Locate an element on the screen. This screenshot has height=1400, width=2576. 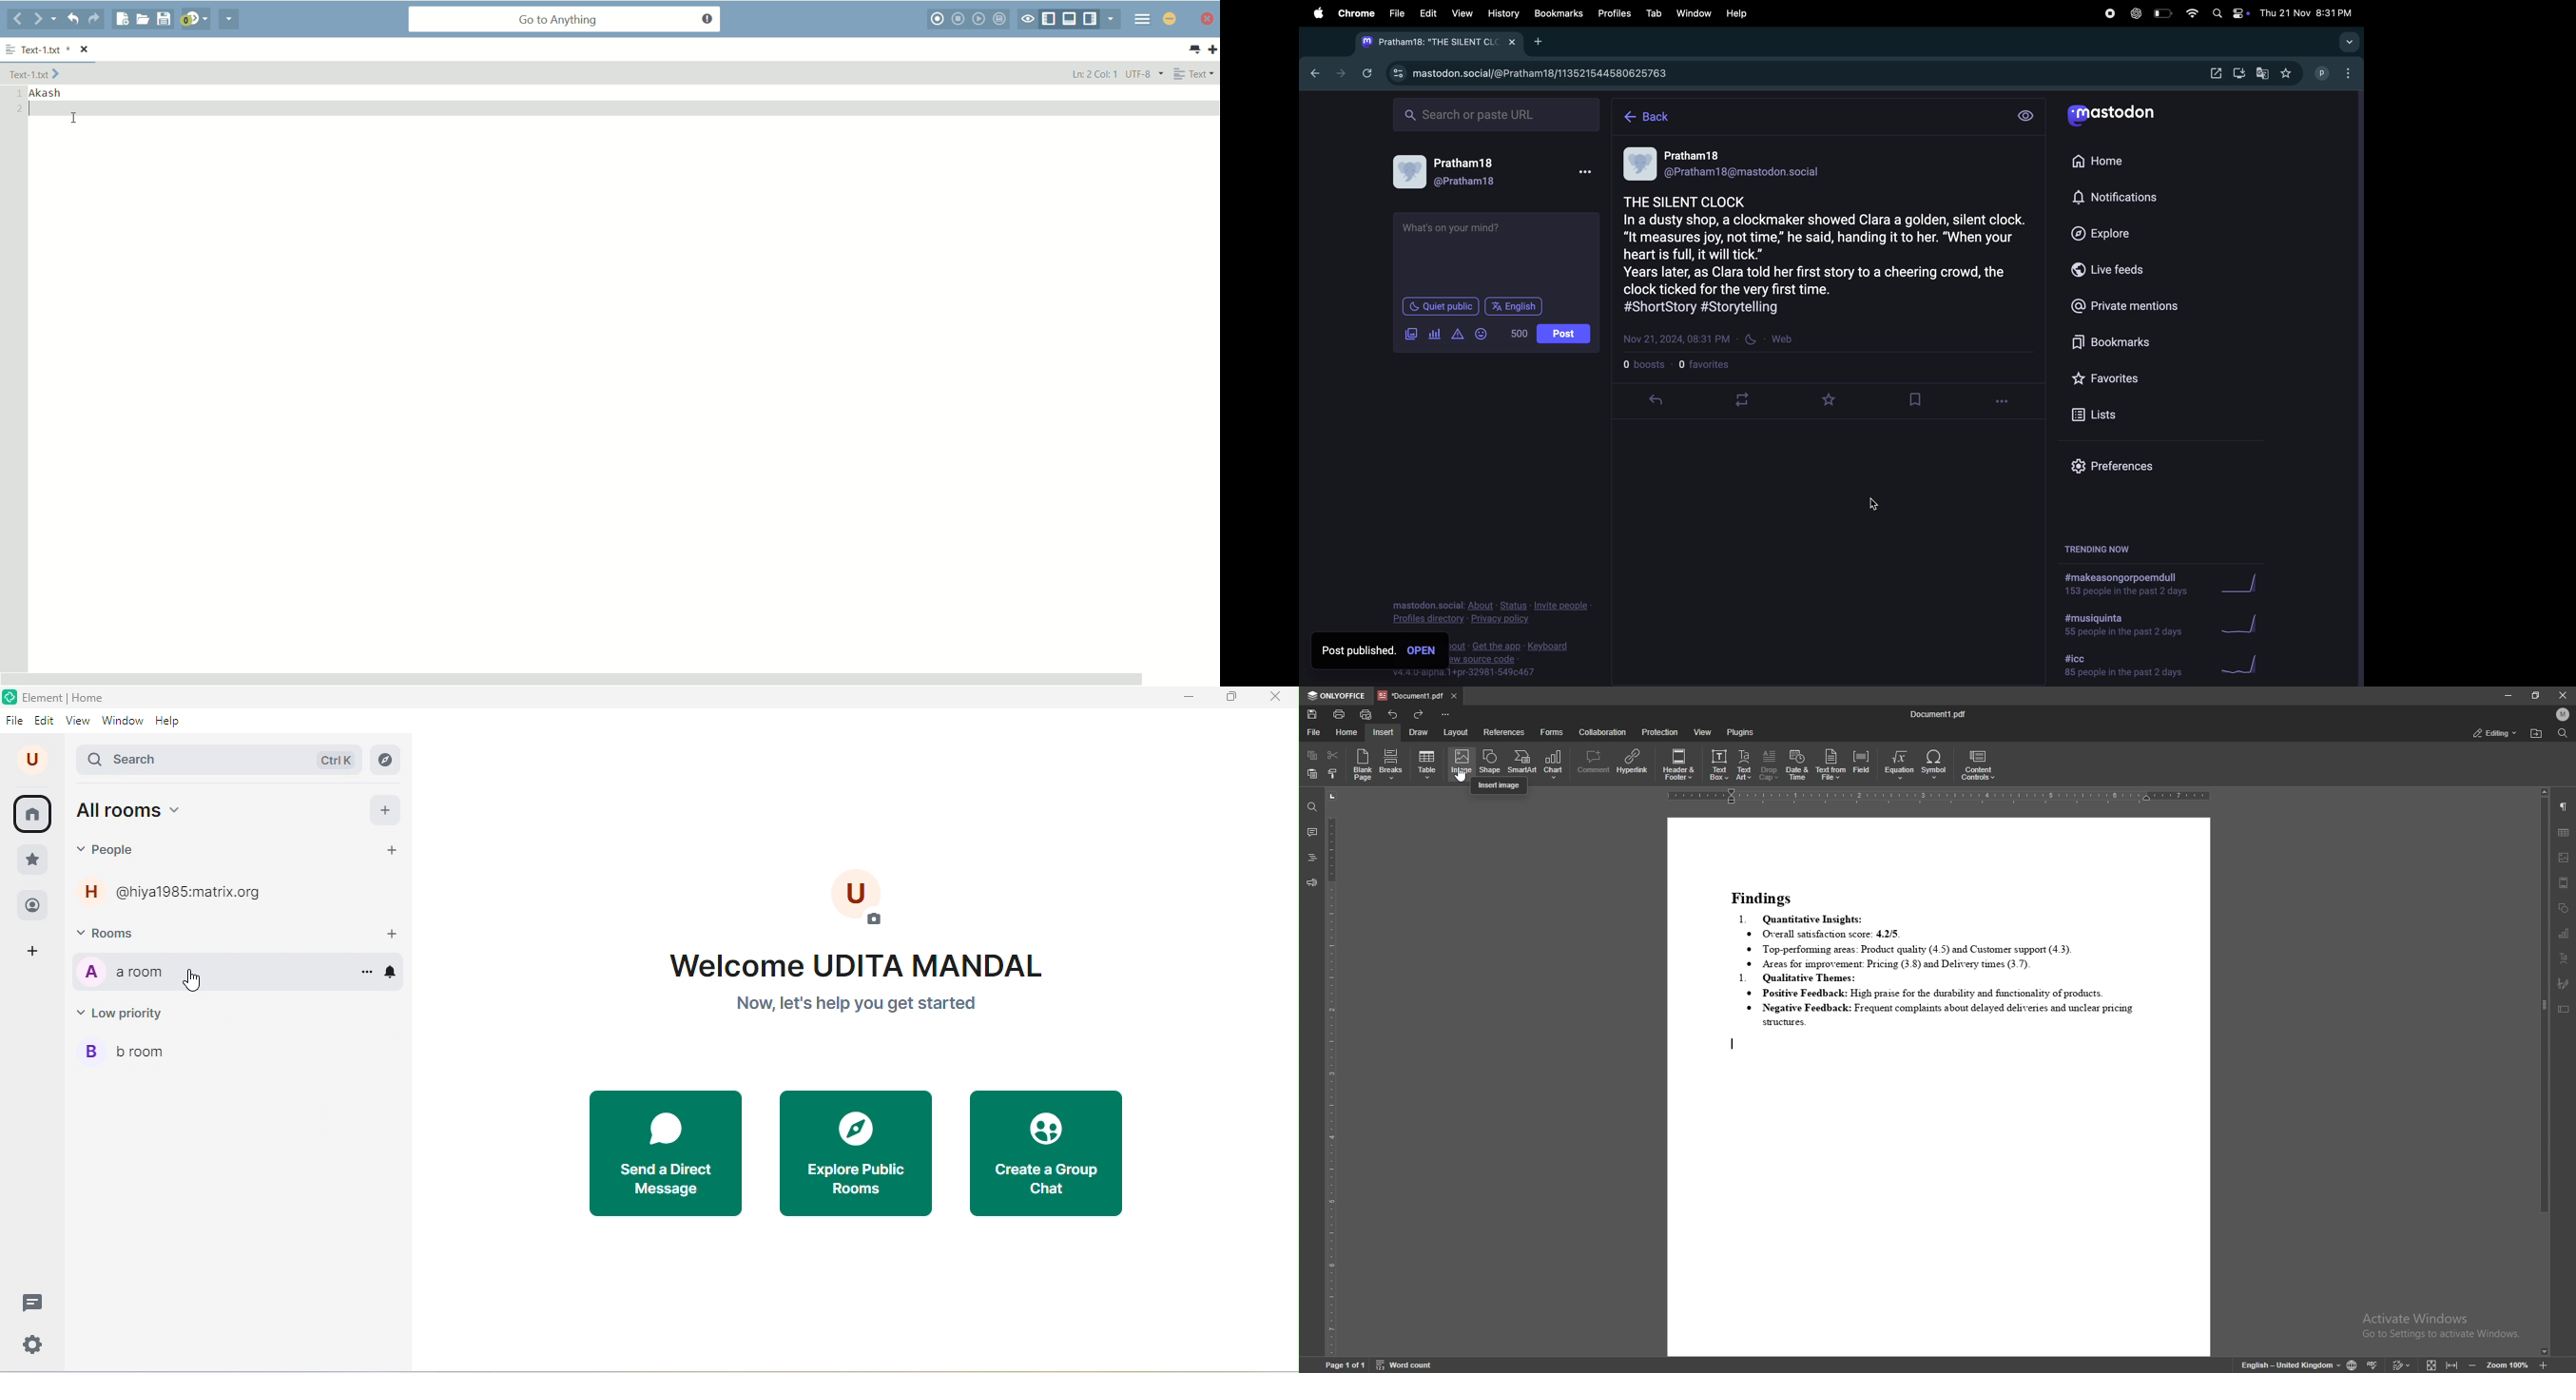
signature field is located at coordinates (2562, 983).